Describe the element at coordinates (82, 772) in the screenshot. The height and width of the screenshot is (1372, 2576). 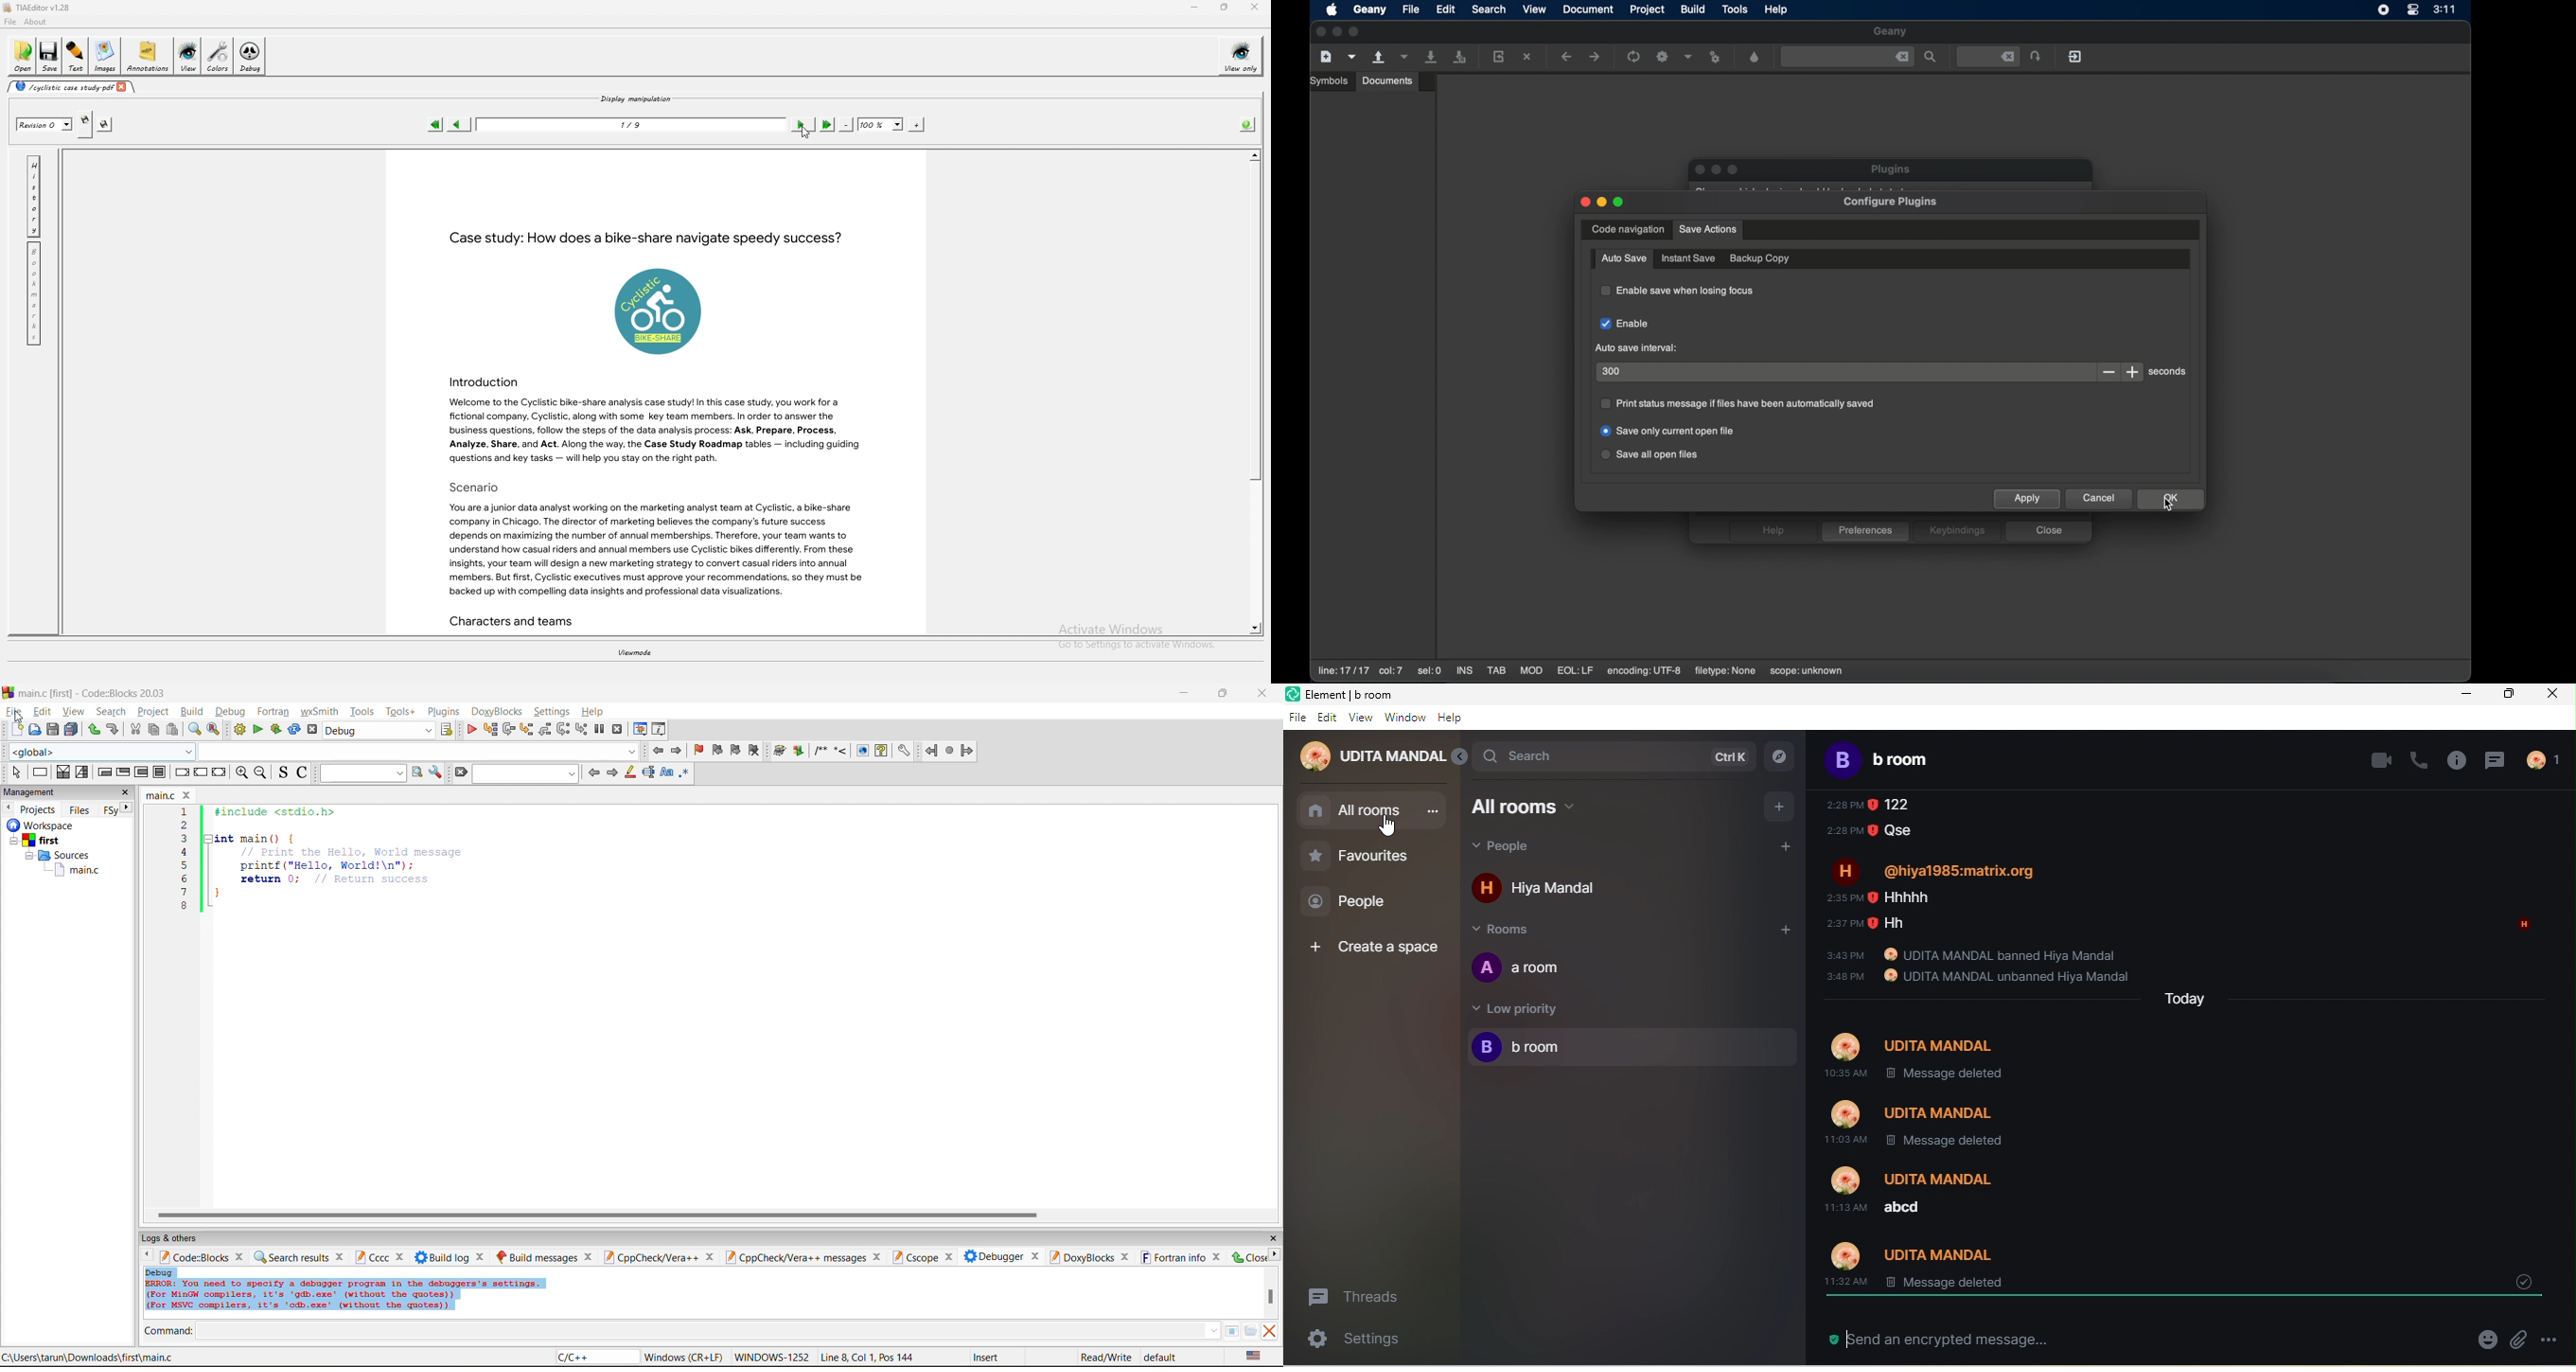
I see `selection` at that location.